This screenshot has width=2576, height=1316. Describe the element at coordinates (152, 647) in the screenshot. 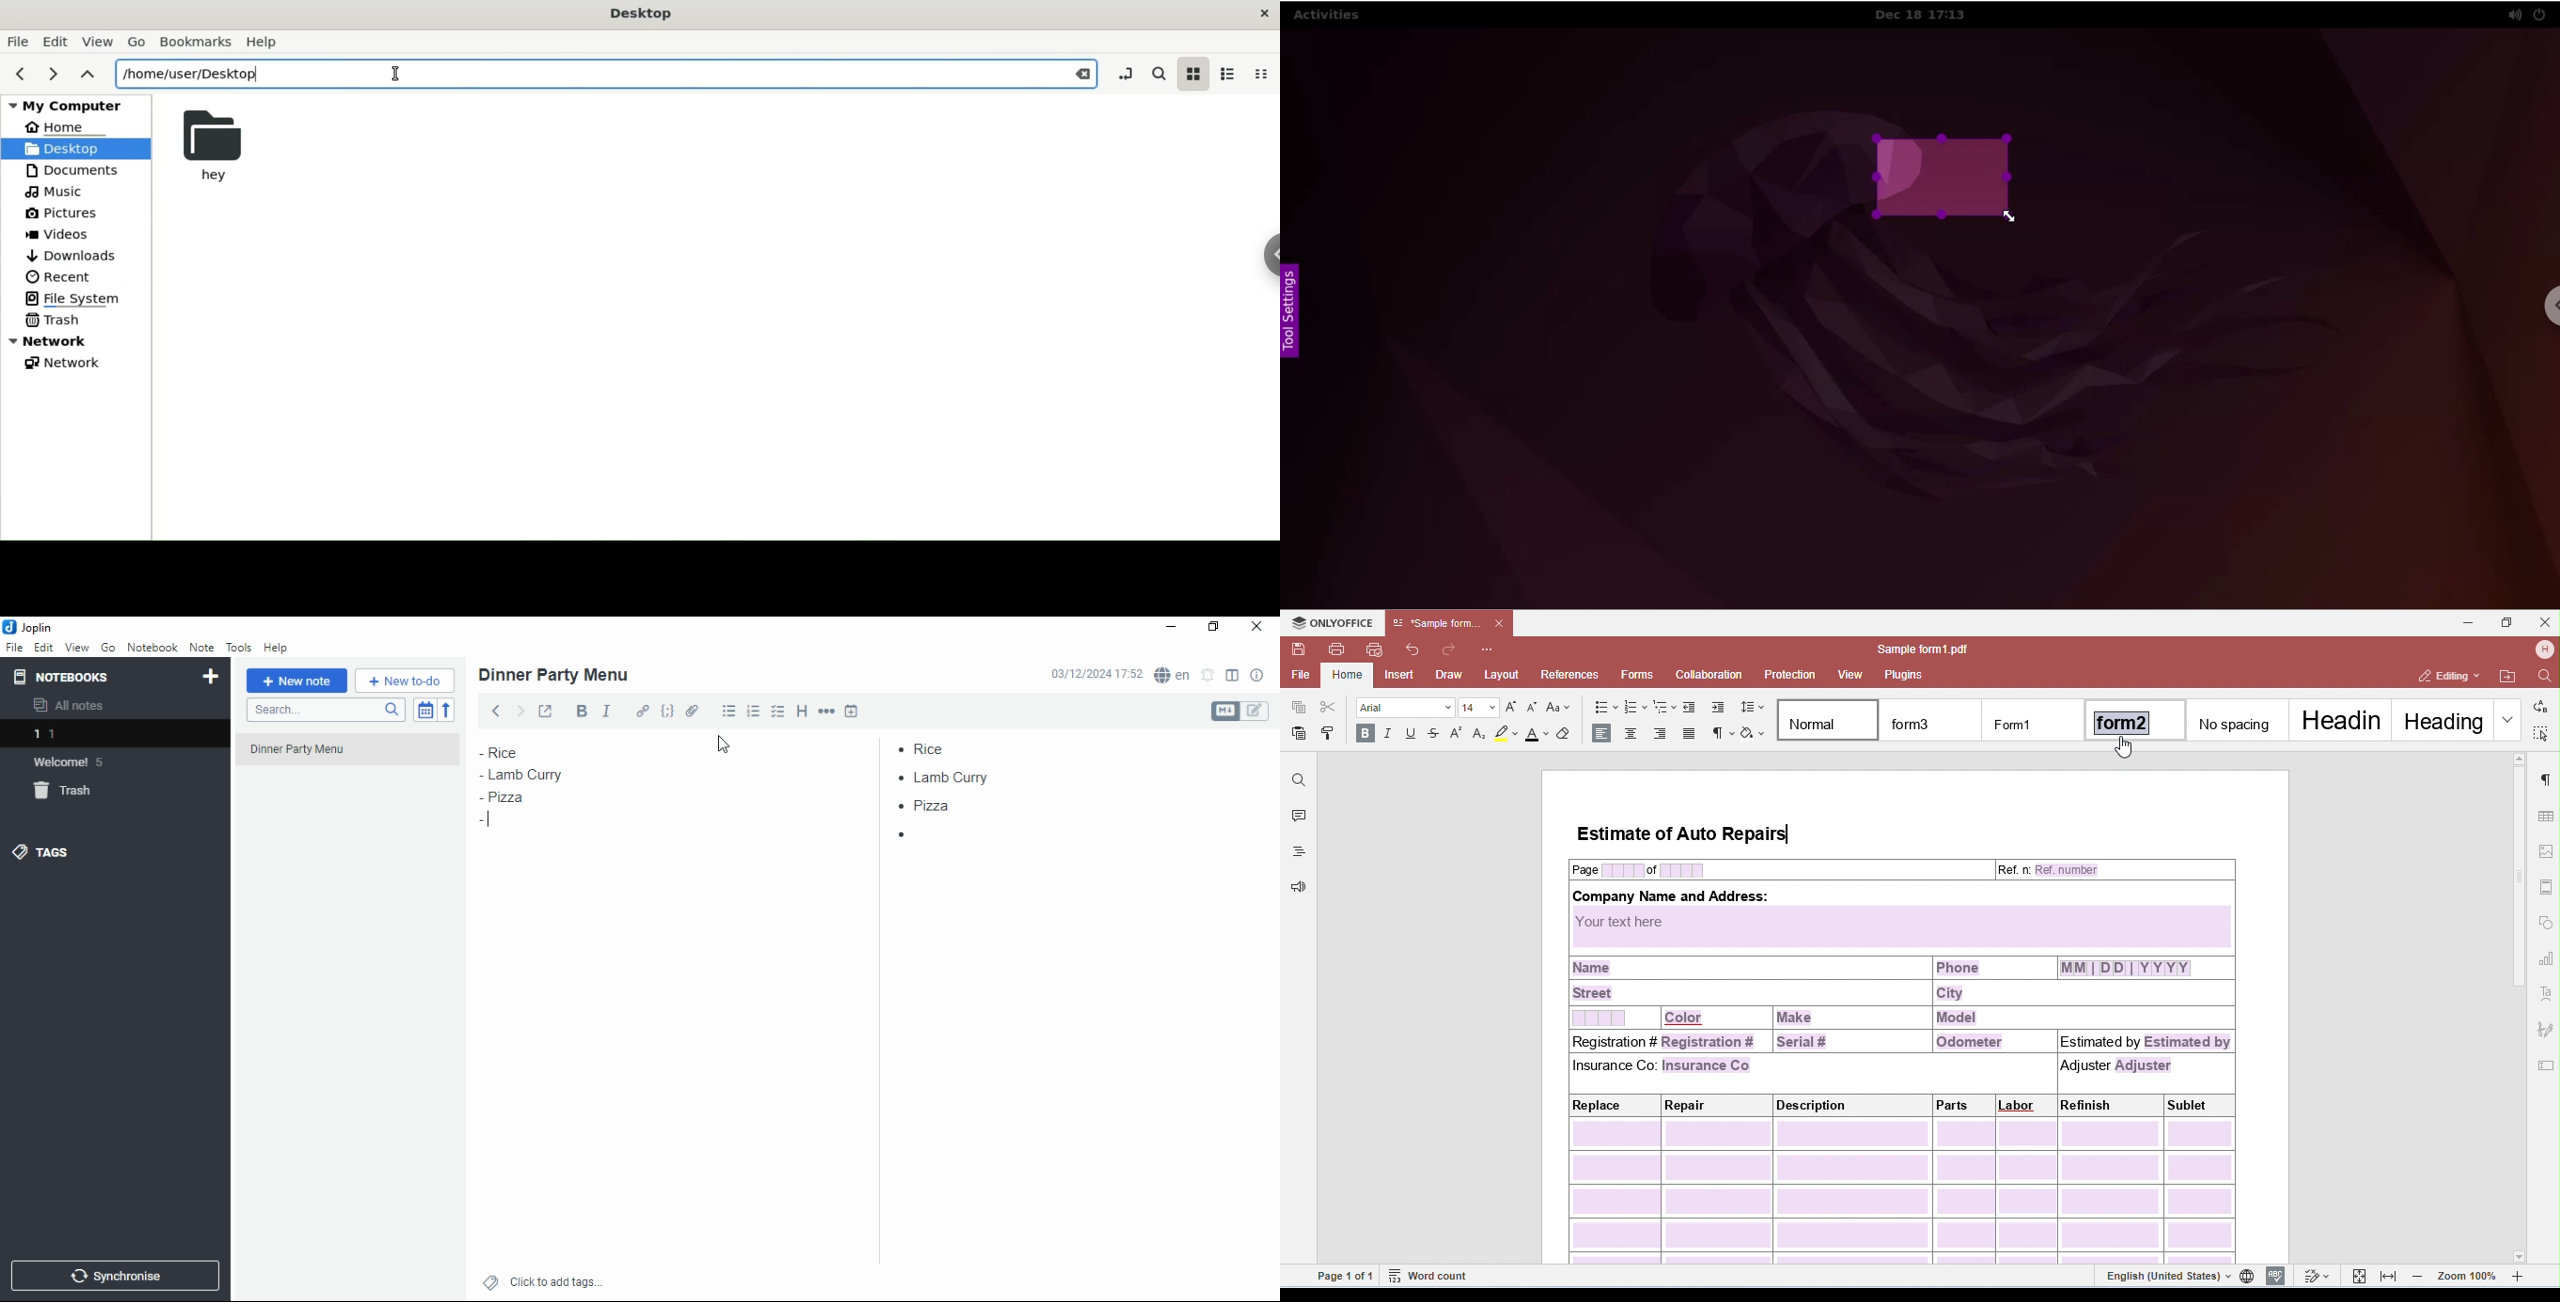

I see `notebook` at that location.